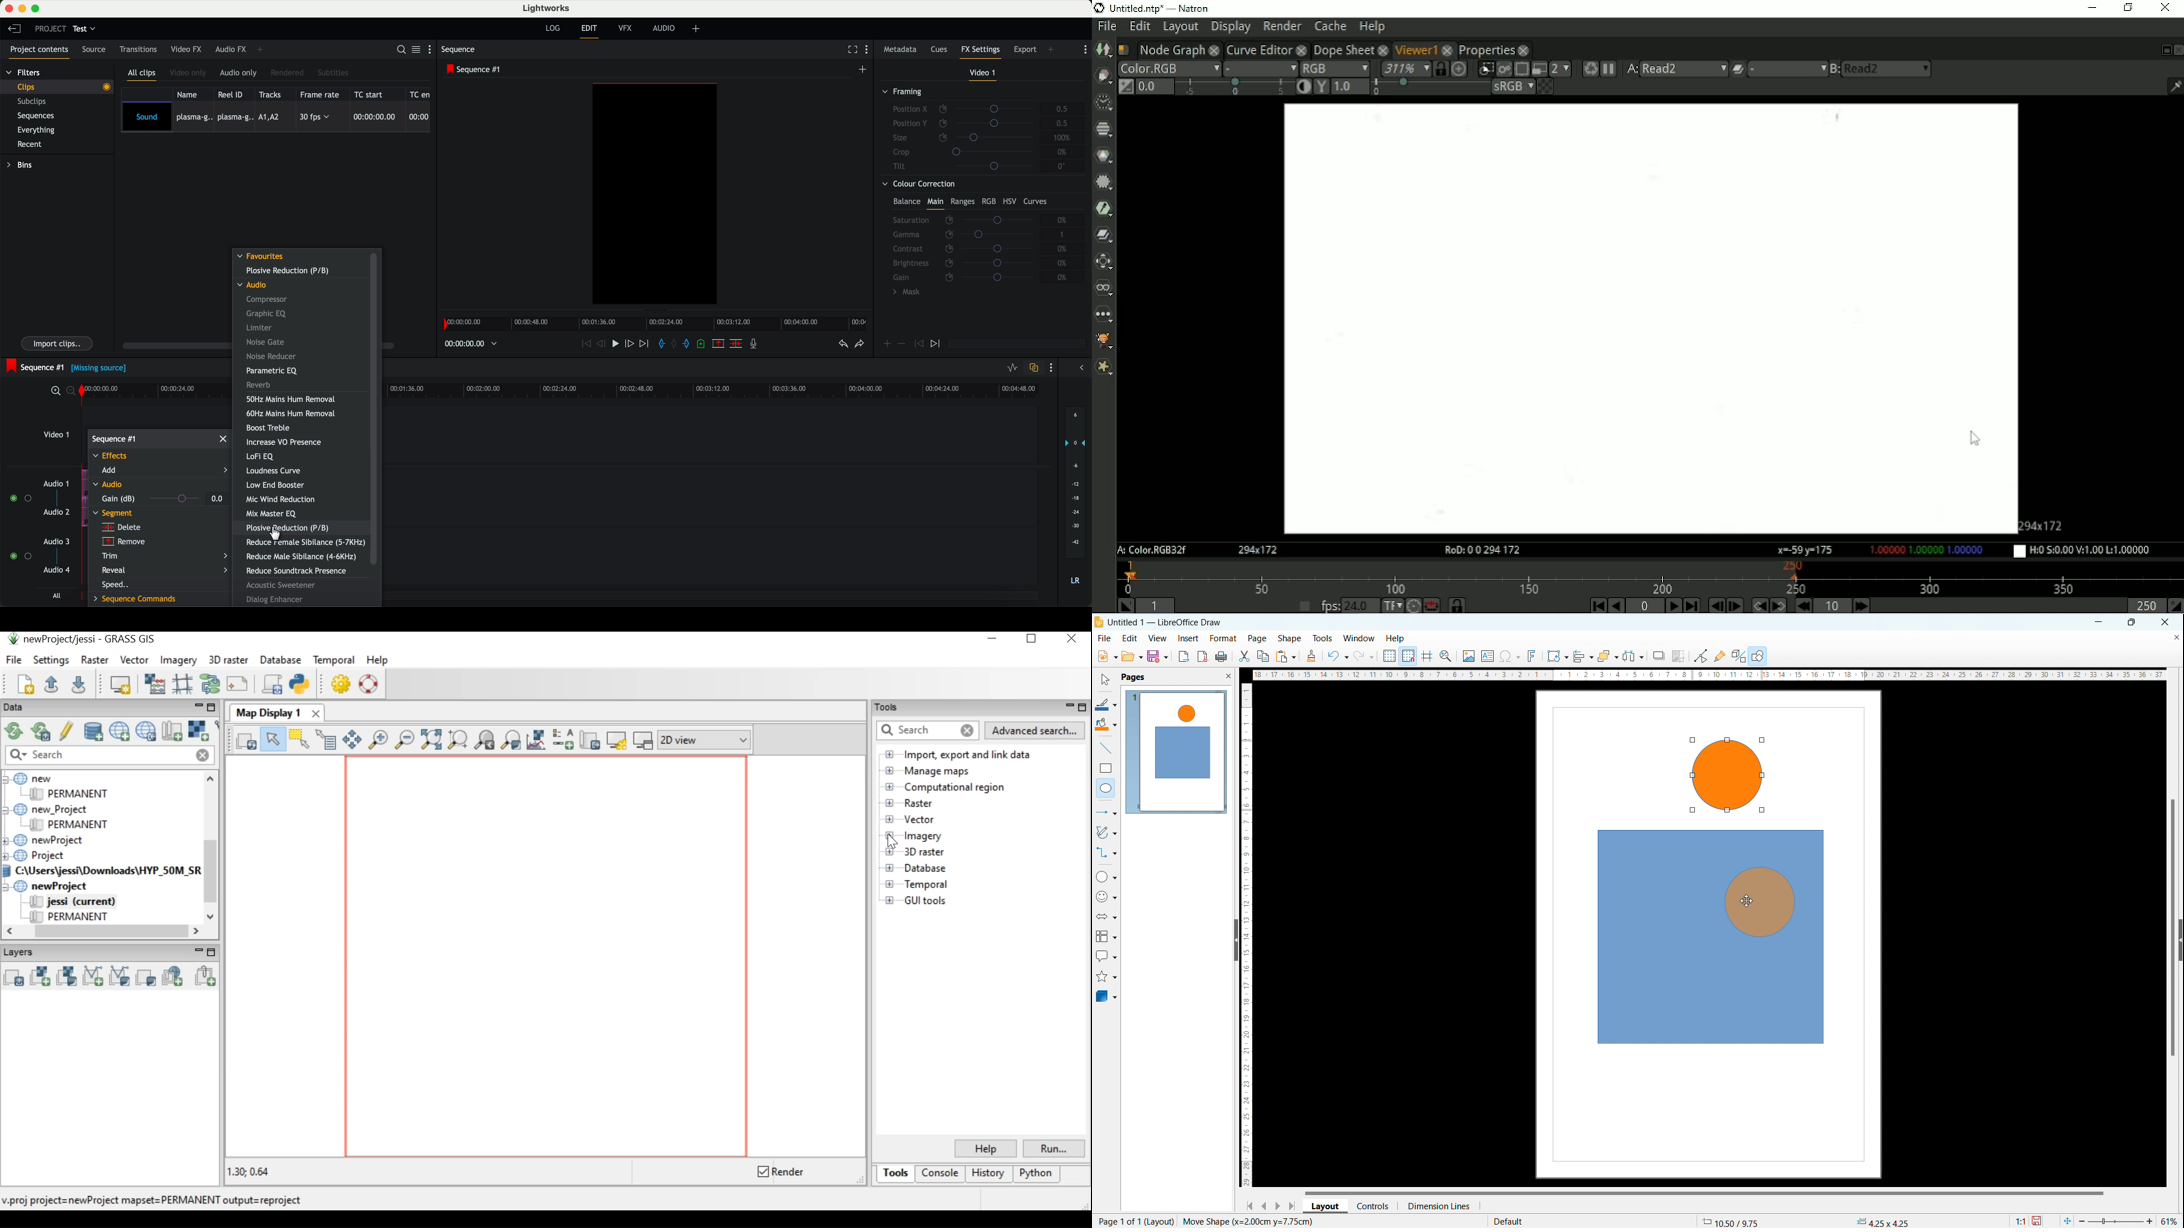 Image resolution: width=2184 pixels, height=1232 pixels. I want to click on audios, so click(38, 528).